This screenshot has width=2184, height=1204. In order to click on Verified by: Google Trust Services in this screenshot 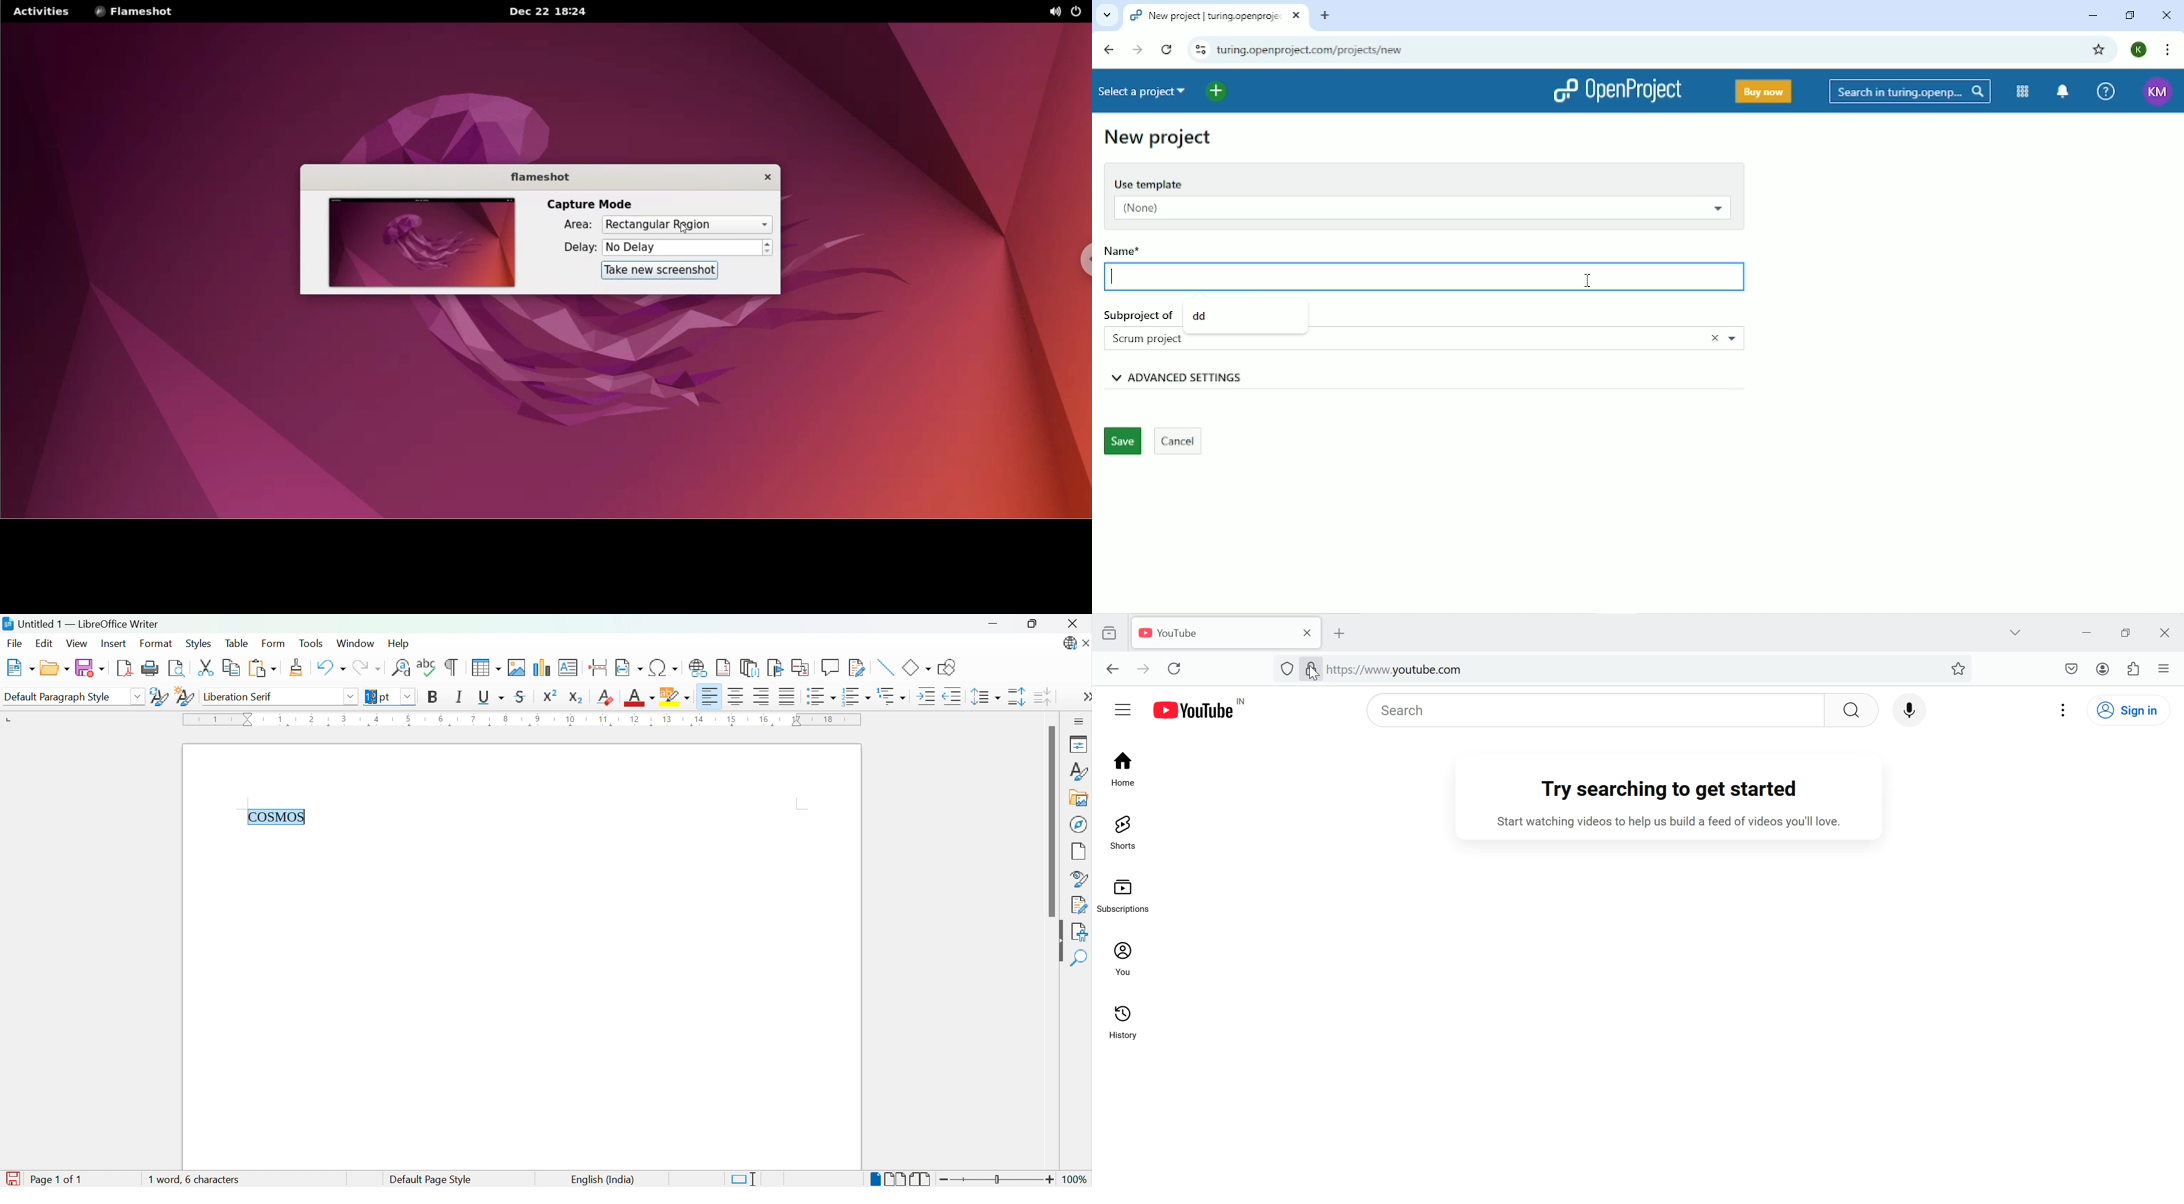, I will do `click(1310, 670)`.